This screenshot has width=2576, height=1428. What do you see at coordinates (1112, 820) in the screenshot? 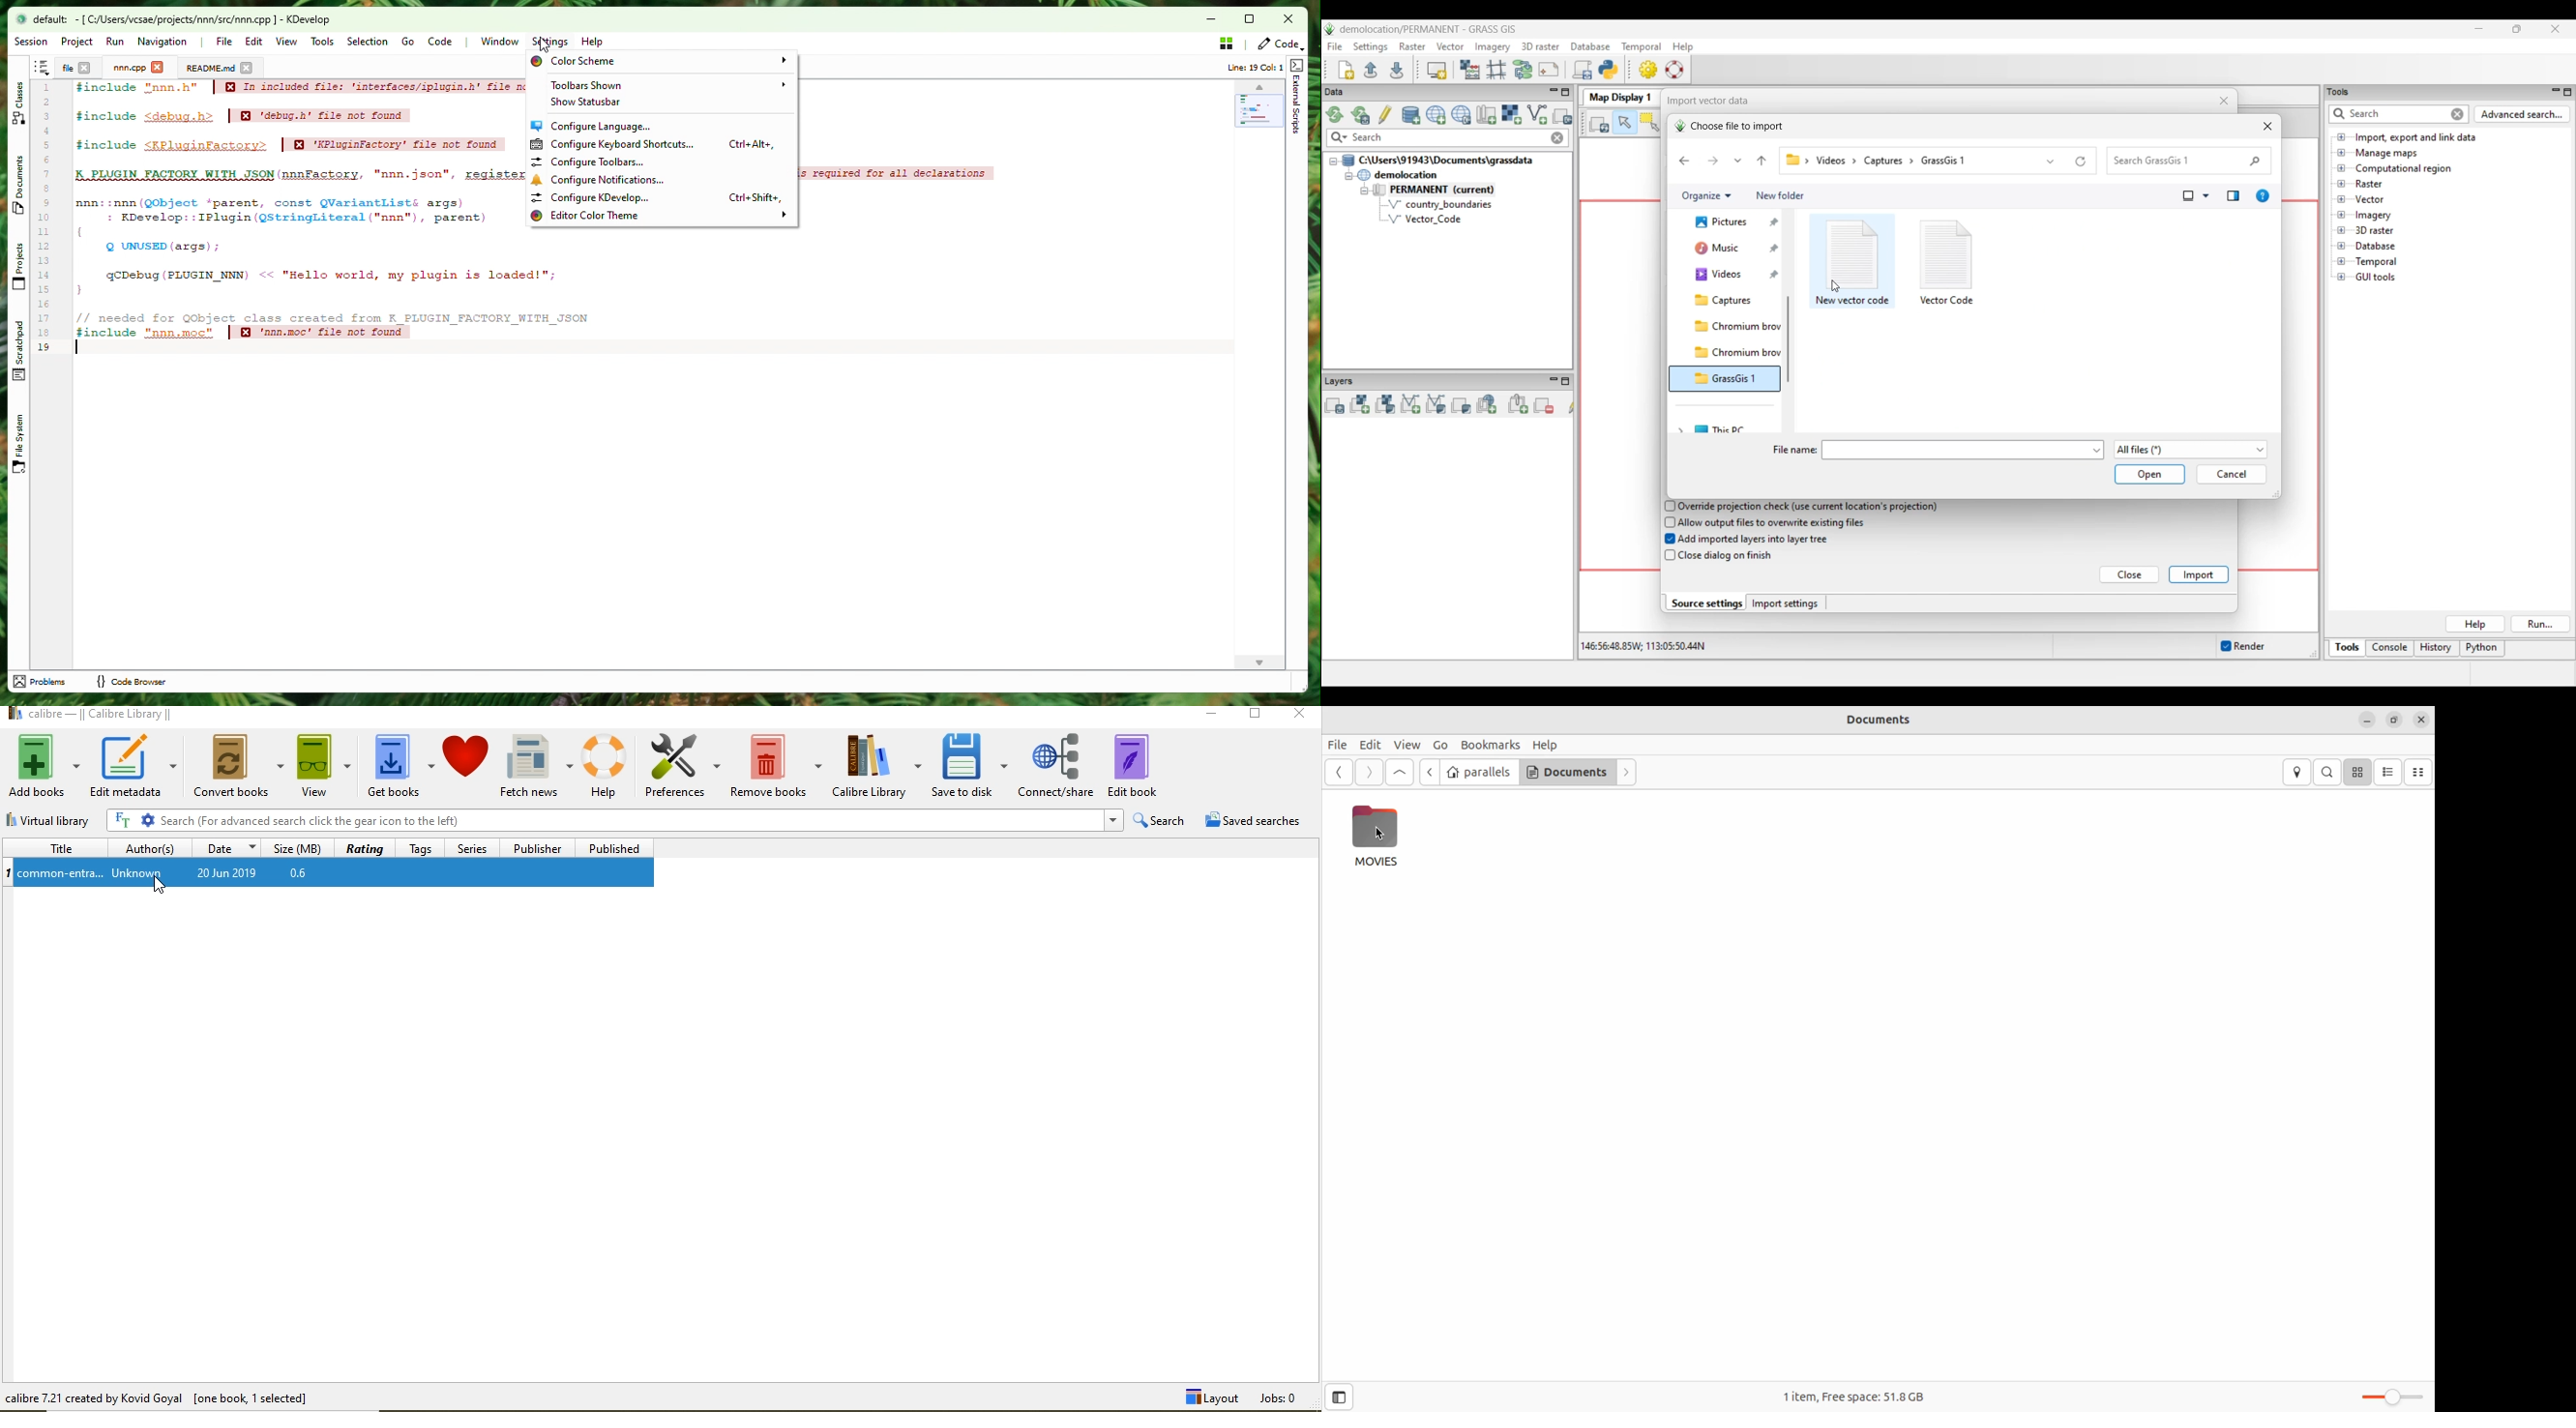
I see `Drop-down ` at bounding box center [1112, 820].